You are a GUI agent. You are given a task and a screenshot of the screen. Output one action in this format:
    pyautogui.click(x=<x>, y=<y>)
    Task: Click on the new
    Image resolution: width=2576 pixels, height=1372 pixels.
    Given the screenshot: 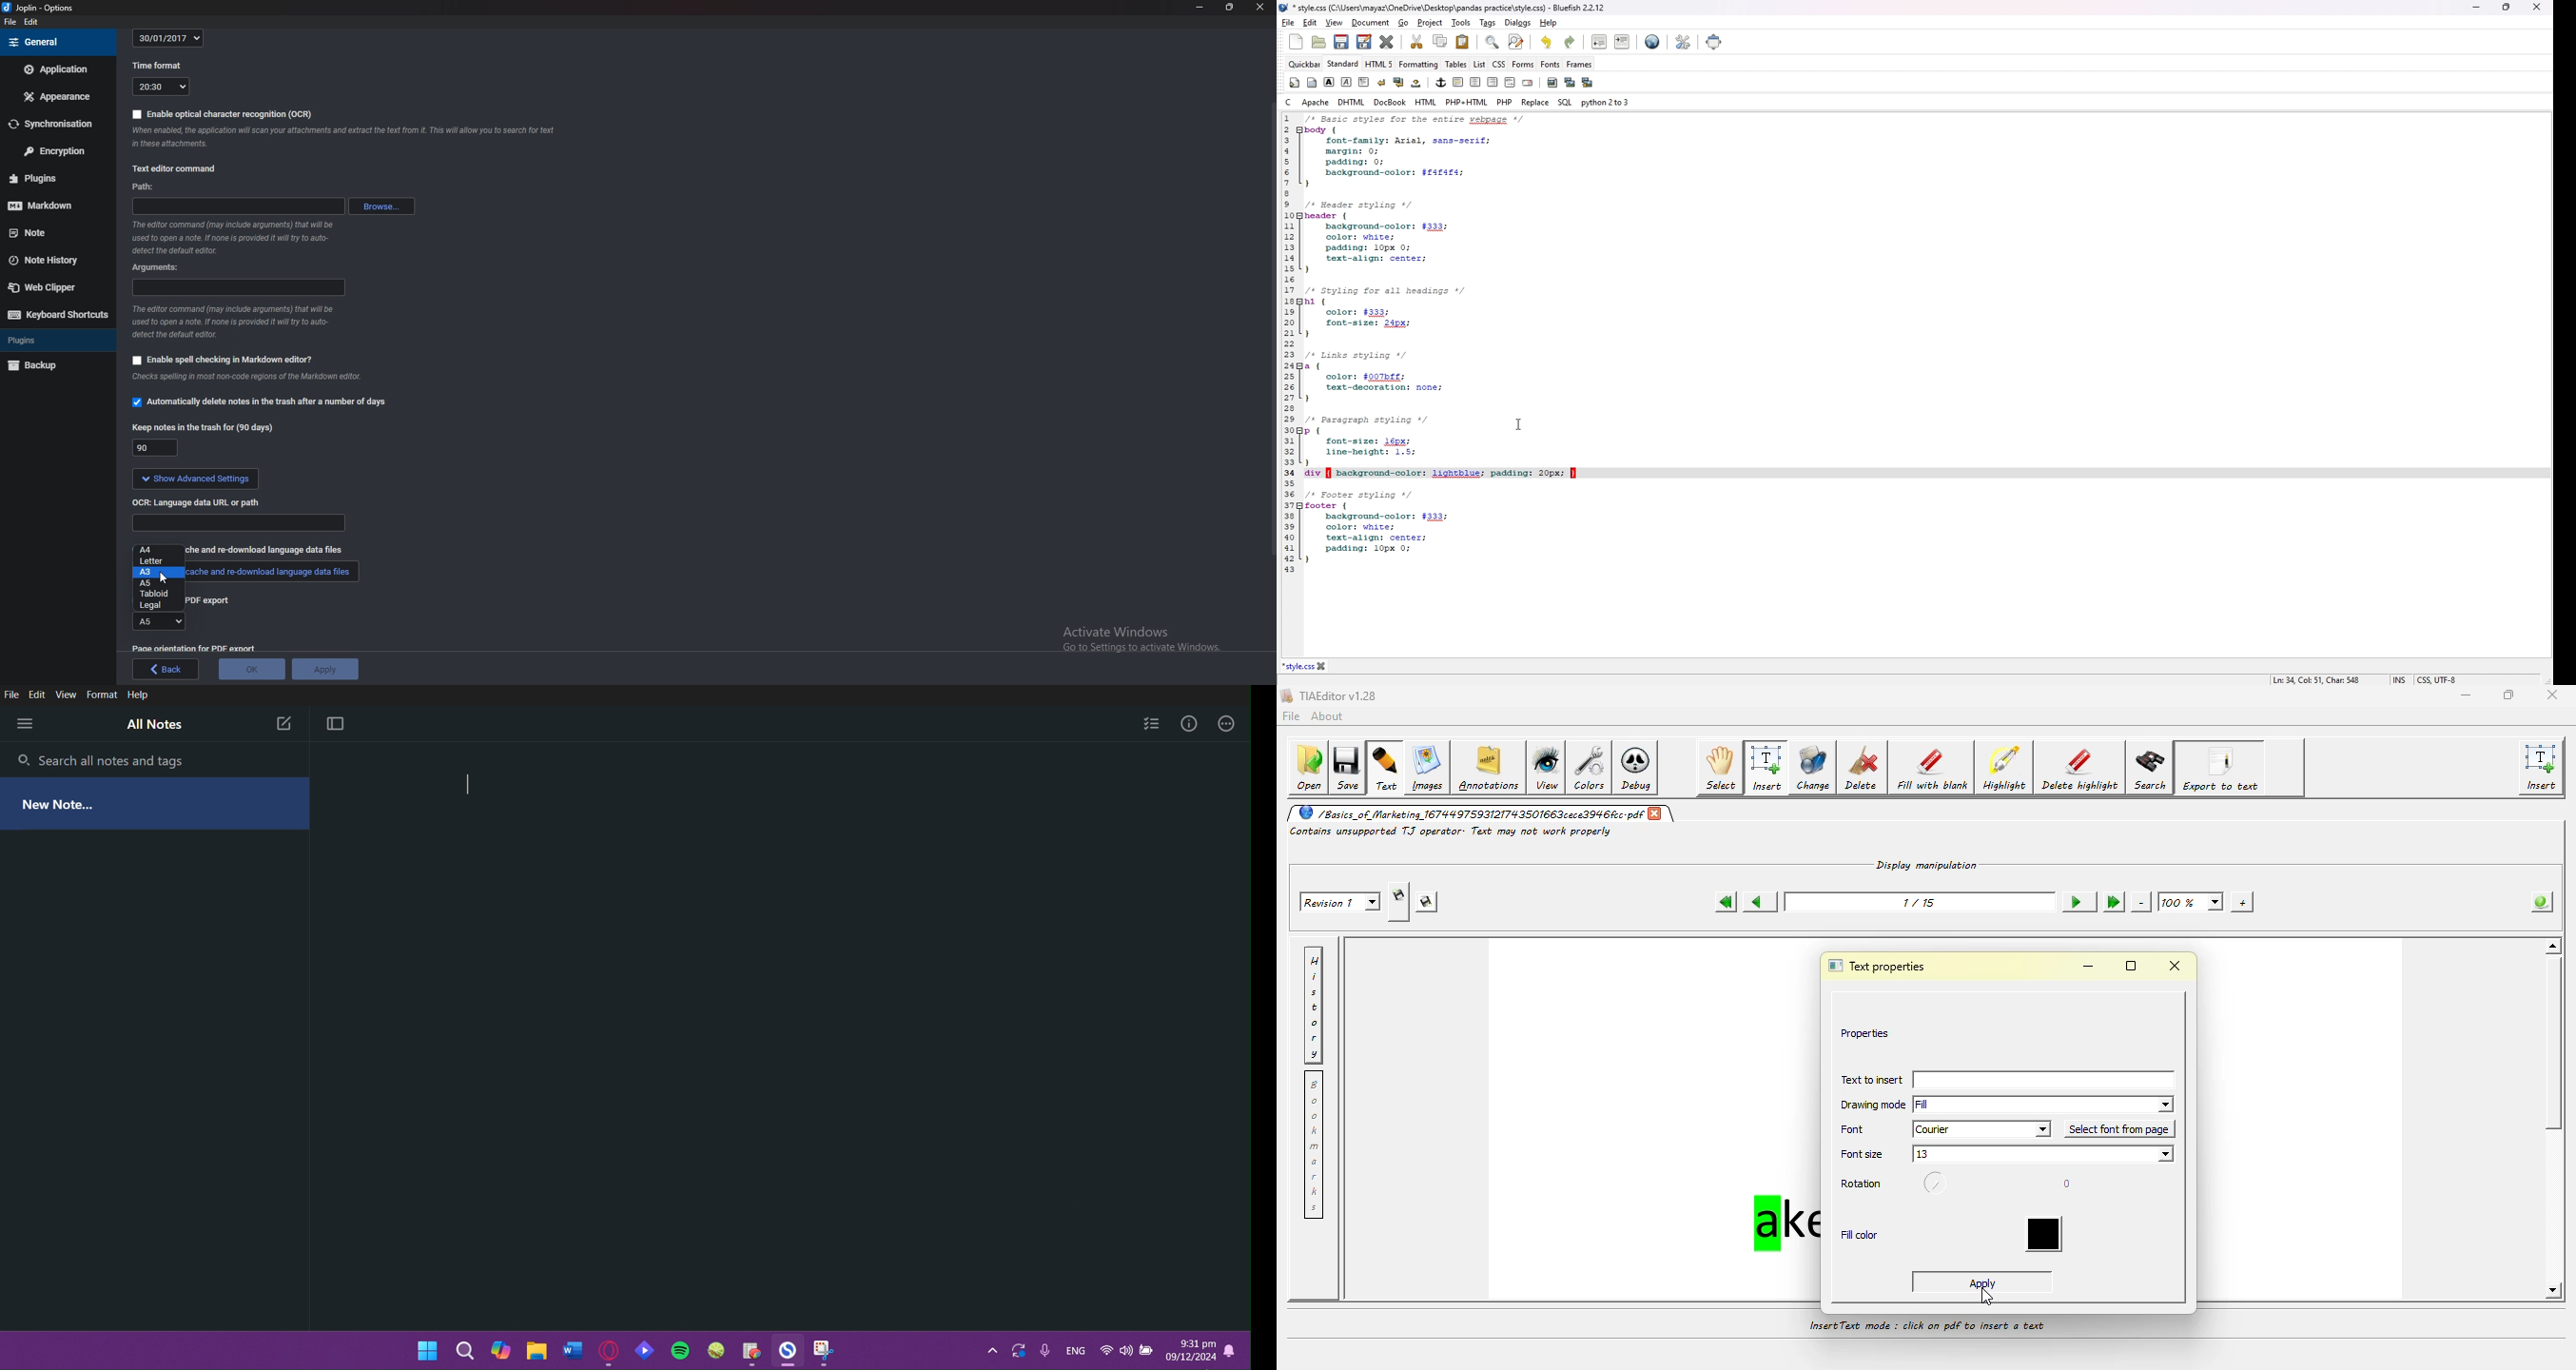 What is the action you would take?
    pyautogui.click(x=1296, y=41)
    